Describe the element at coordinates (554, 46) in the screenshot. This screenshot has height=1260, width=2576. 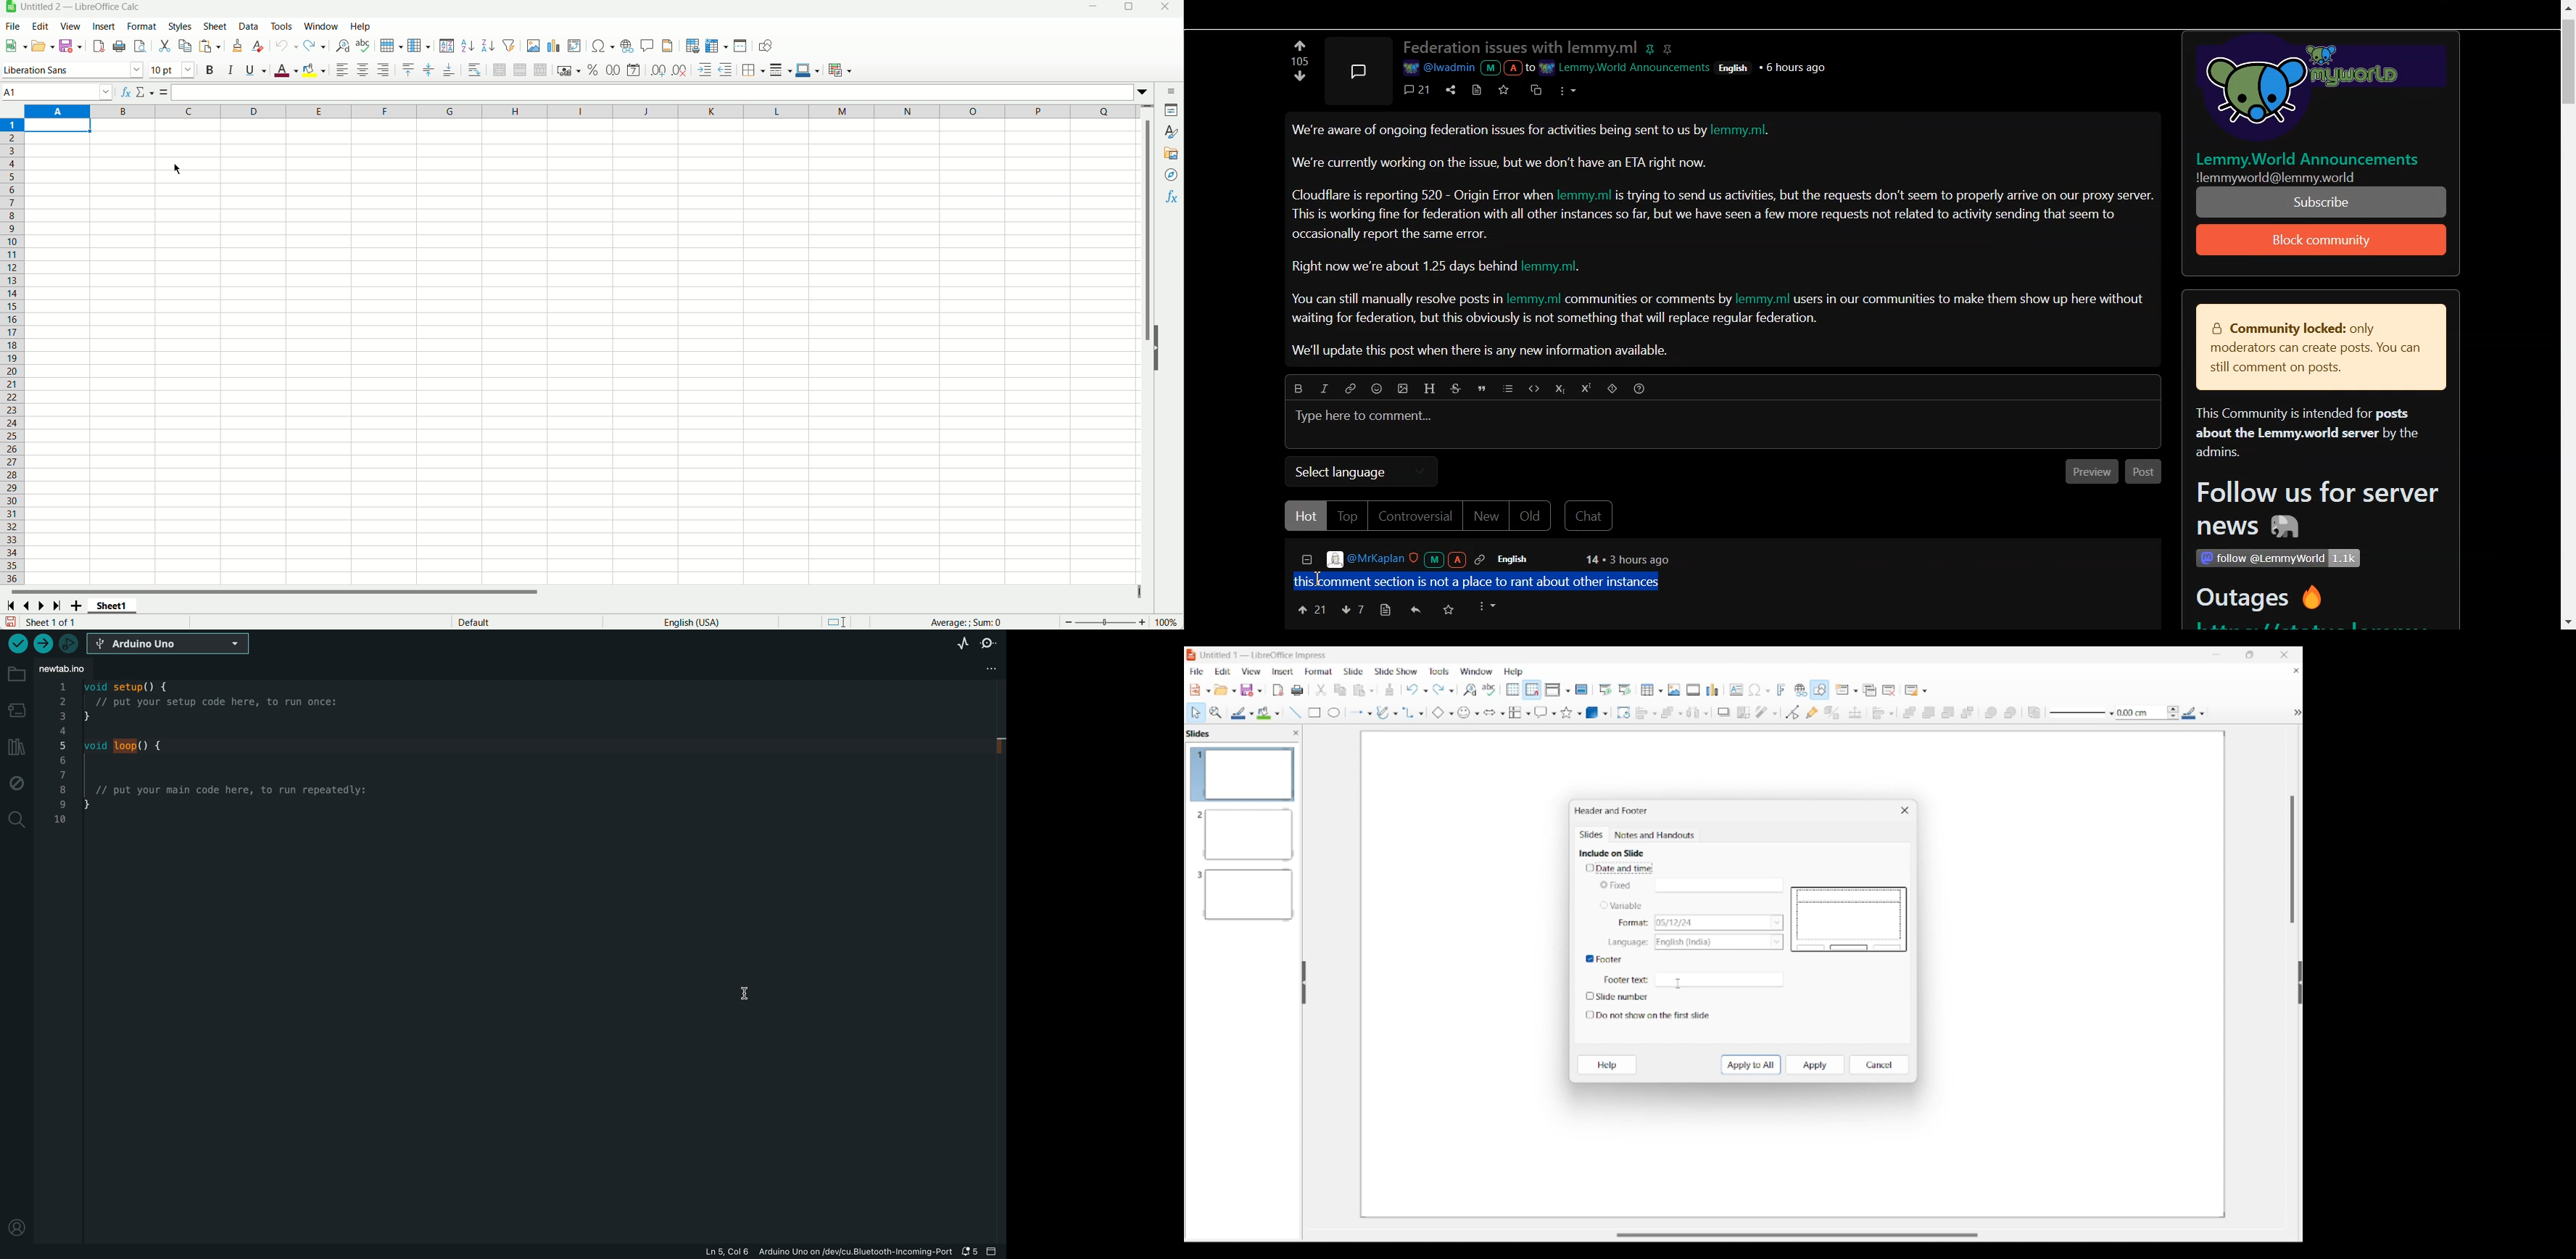
I see `Insert chart` at that location.